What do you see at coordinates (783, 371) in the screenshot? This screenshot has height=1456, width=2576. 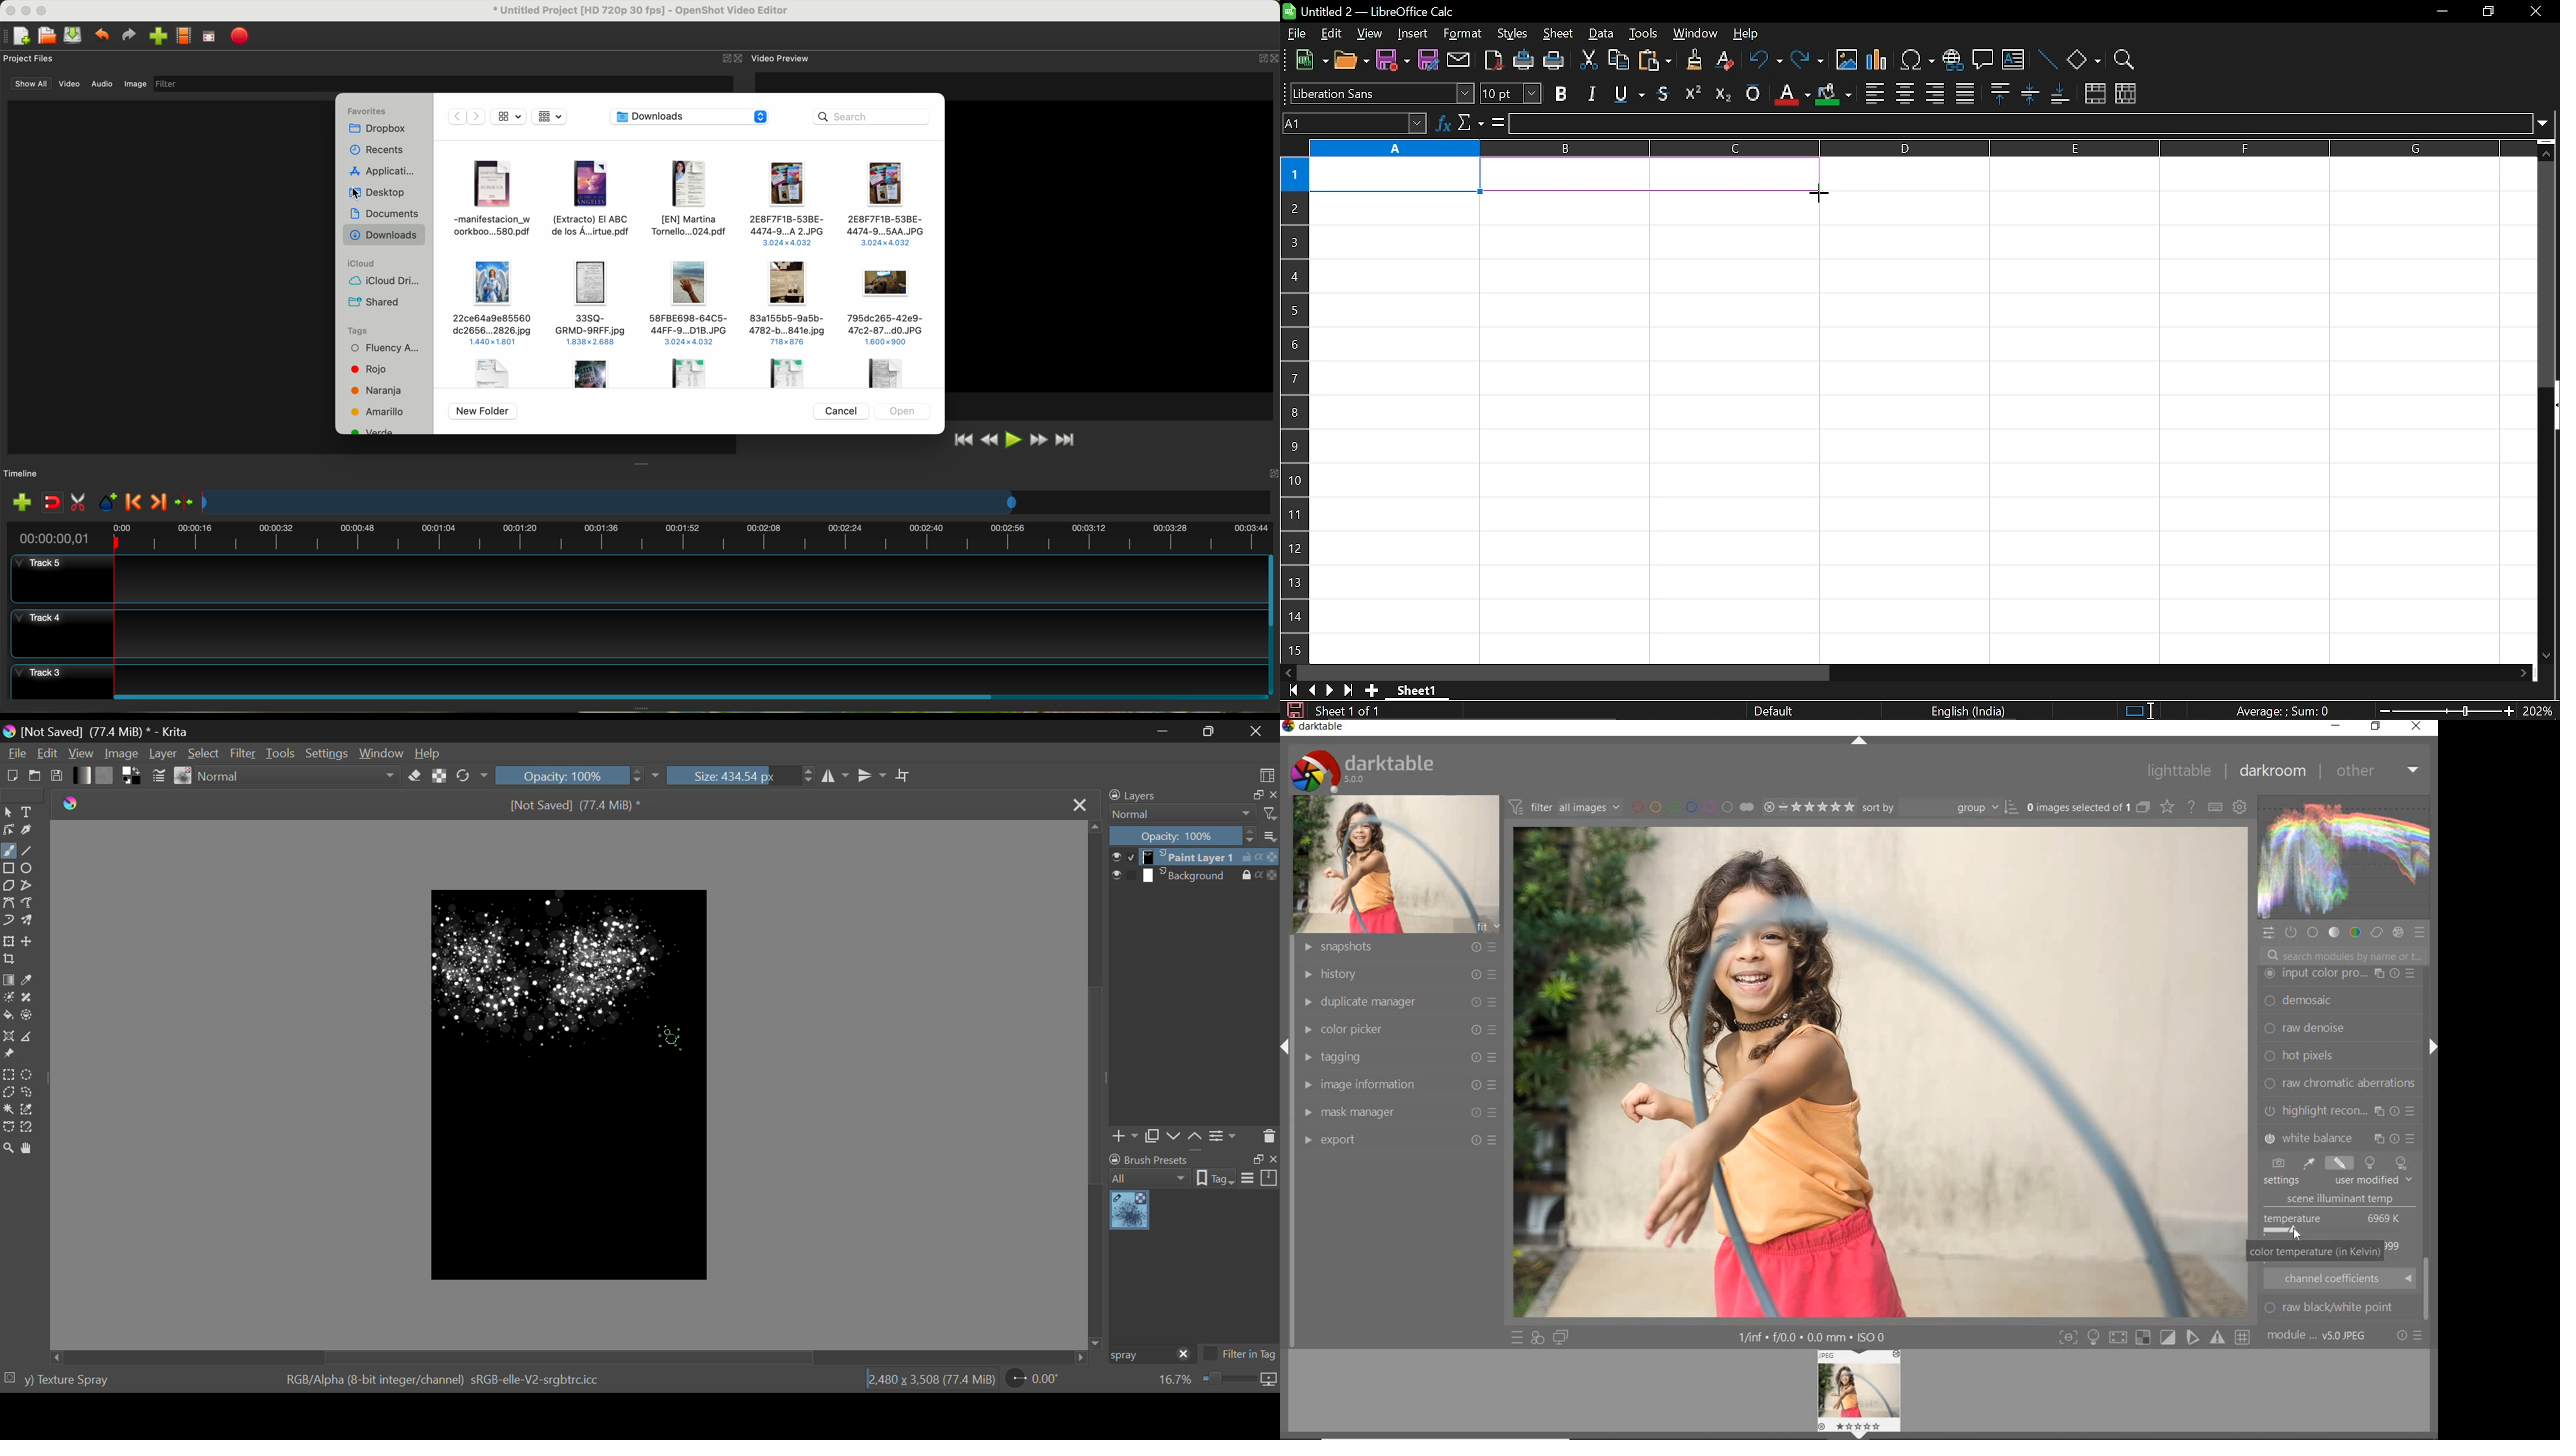 I see `file` at bounding box center [783, 371].